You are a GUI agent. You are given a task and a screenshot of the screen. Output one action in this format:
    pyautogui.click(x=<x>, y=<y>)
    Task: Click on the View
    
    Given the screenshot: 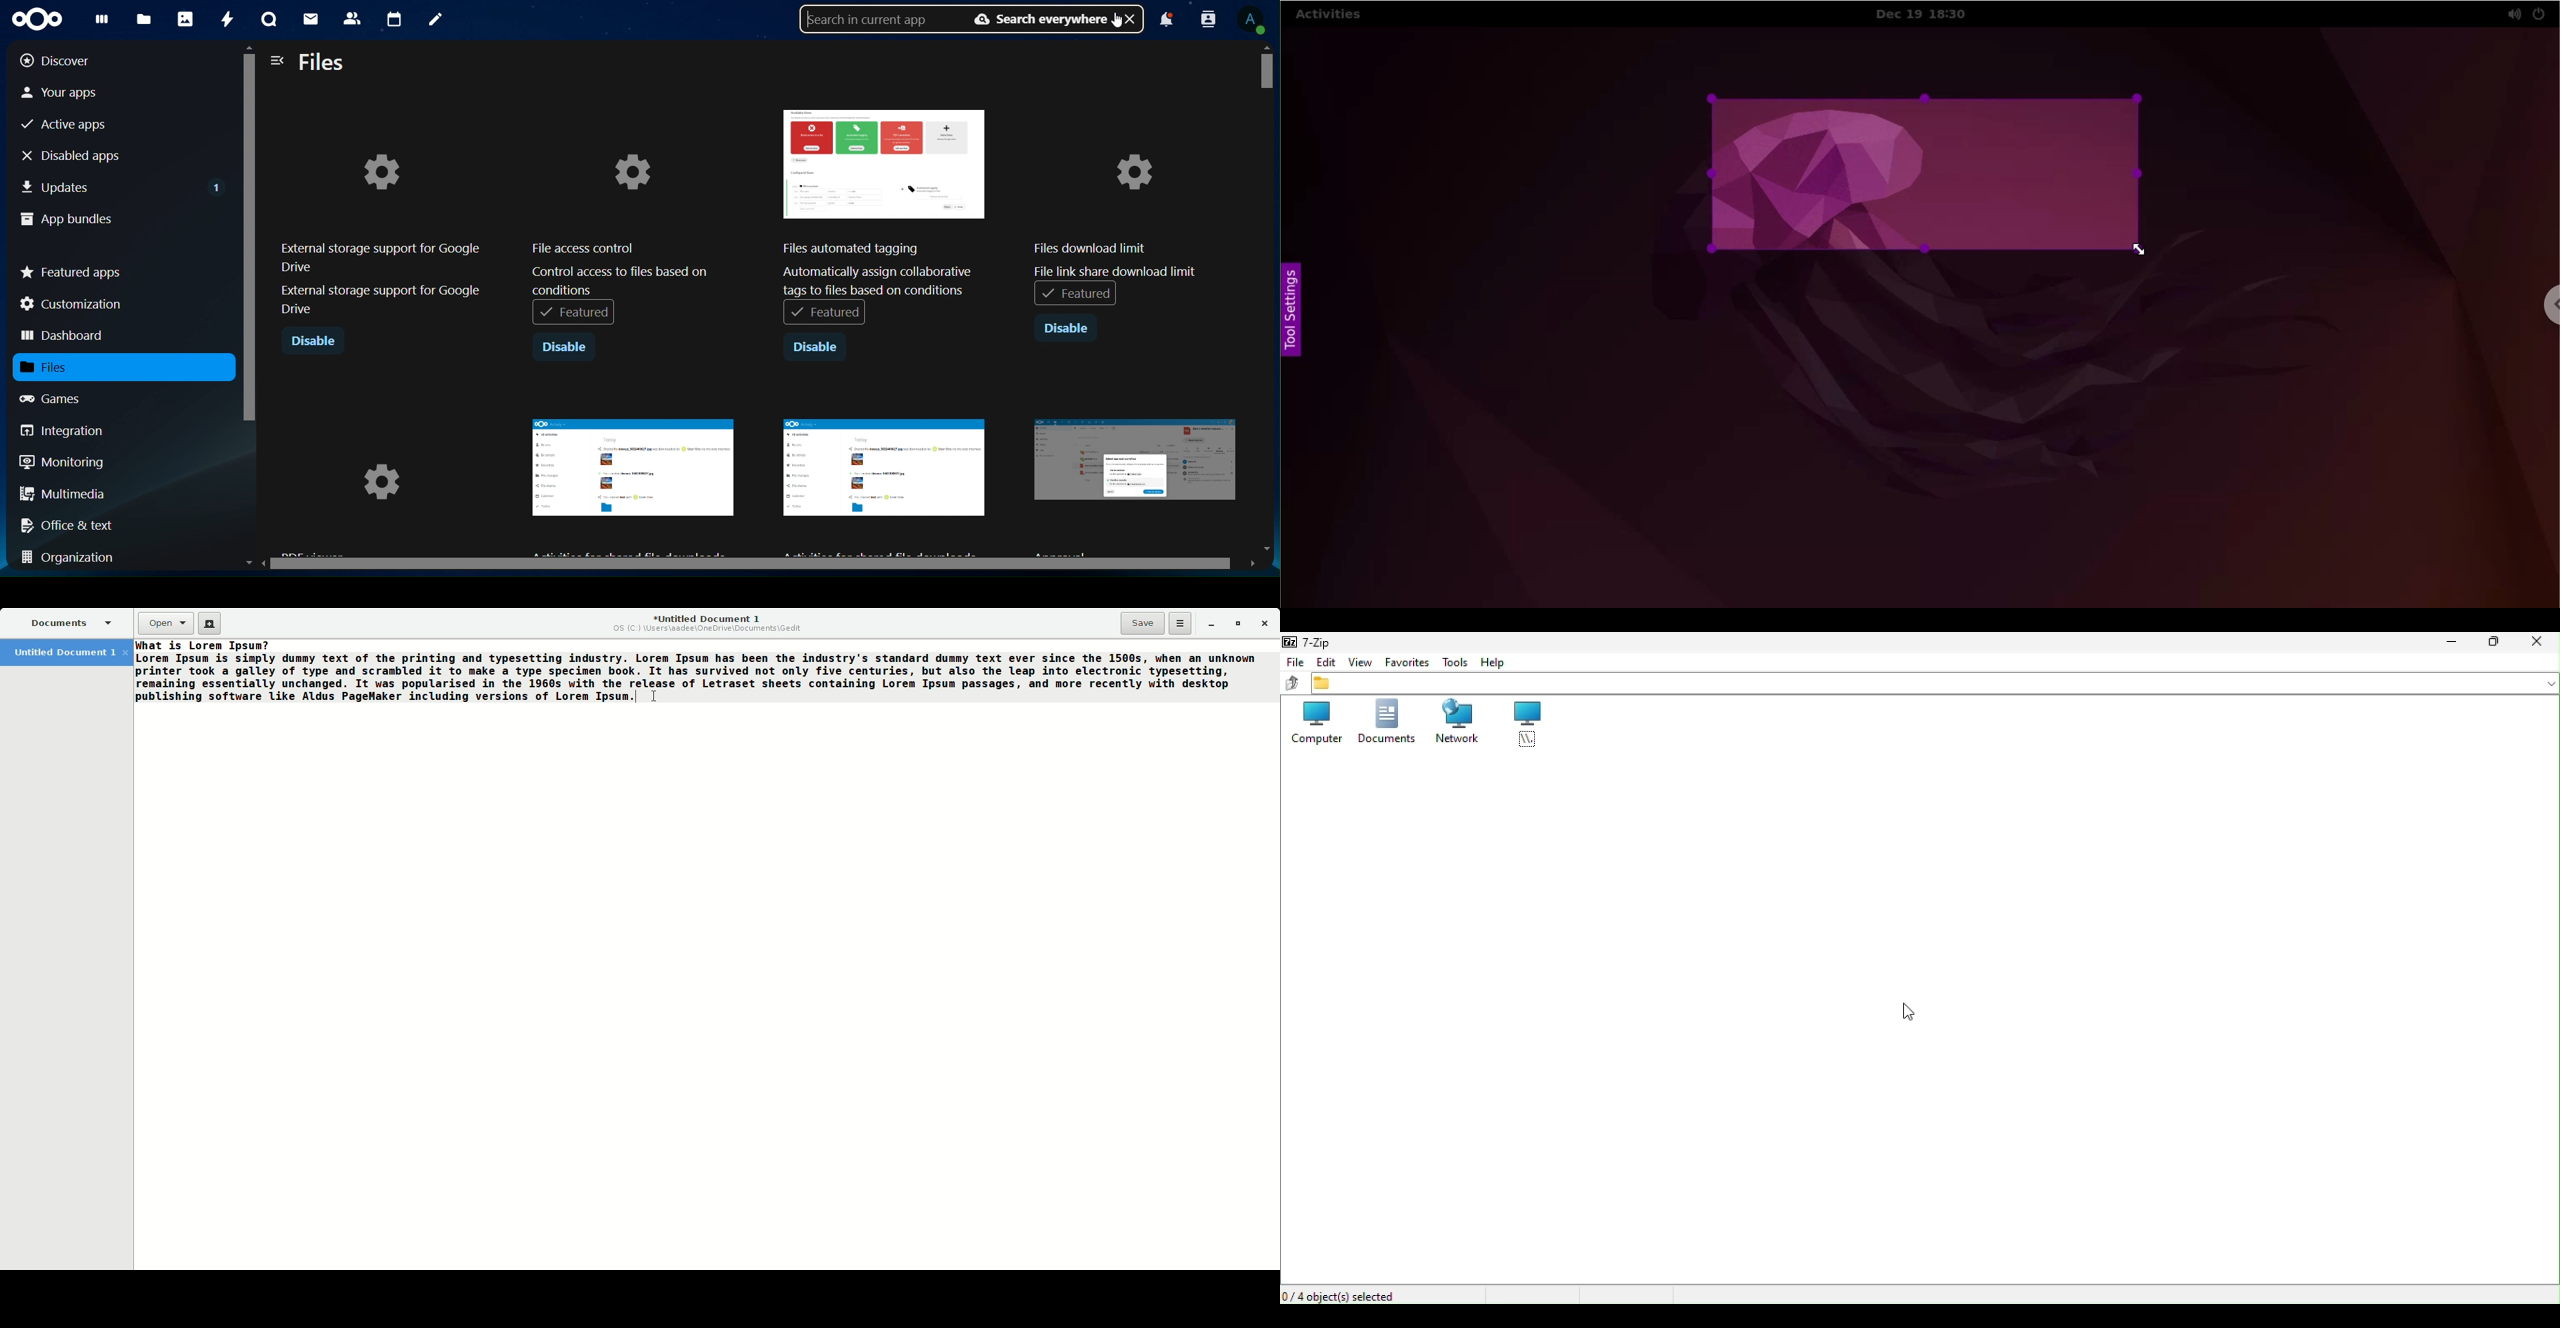 What is the action you would take?
    pyautogui.click(x=1359, y=662)
    